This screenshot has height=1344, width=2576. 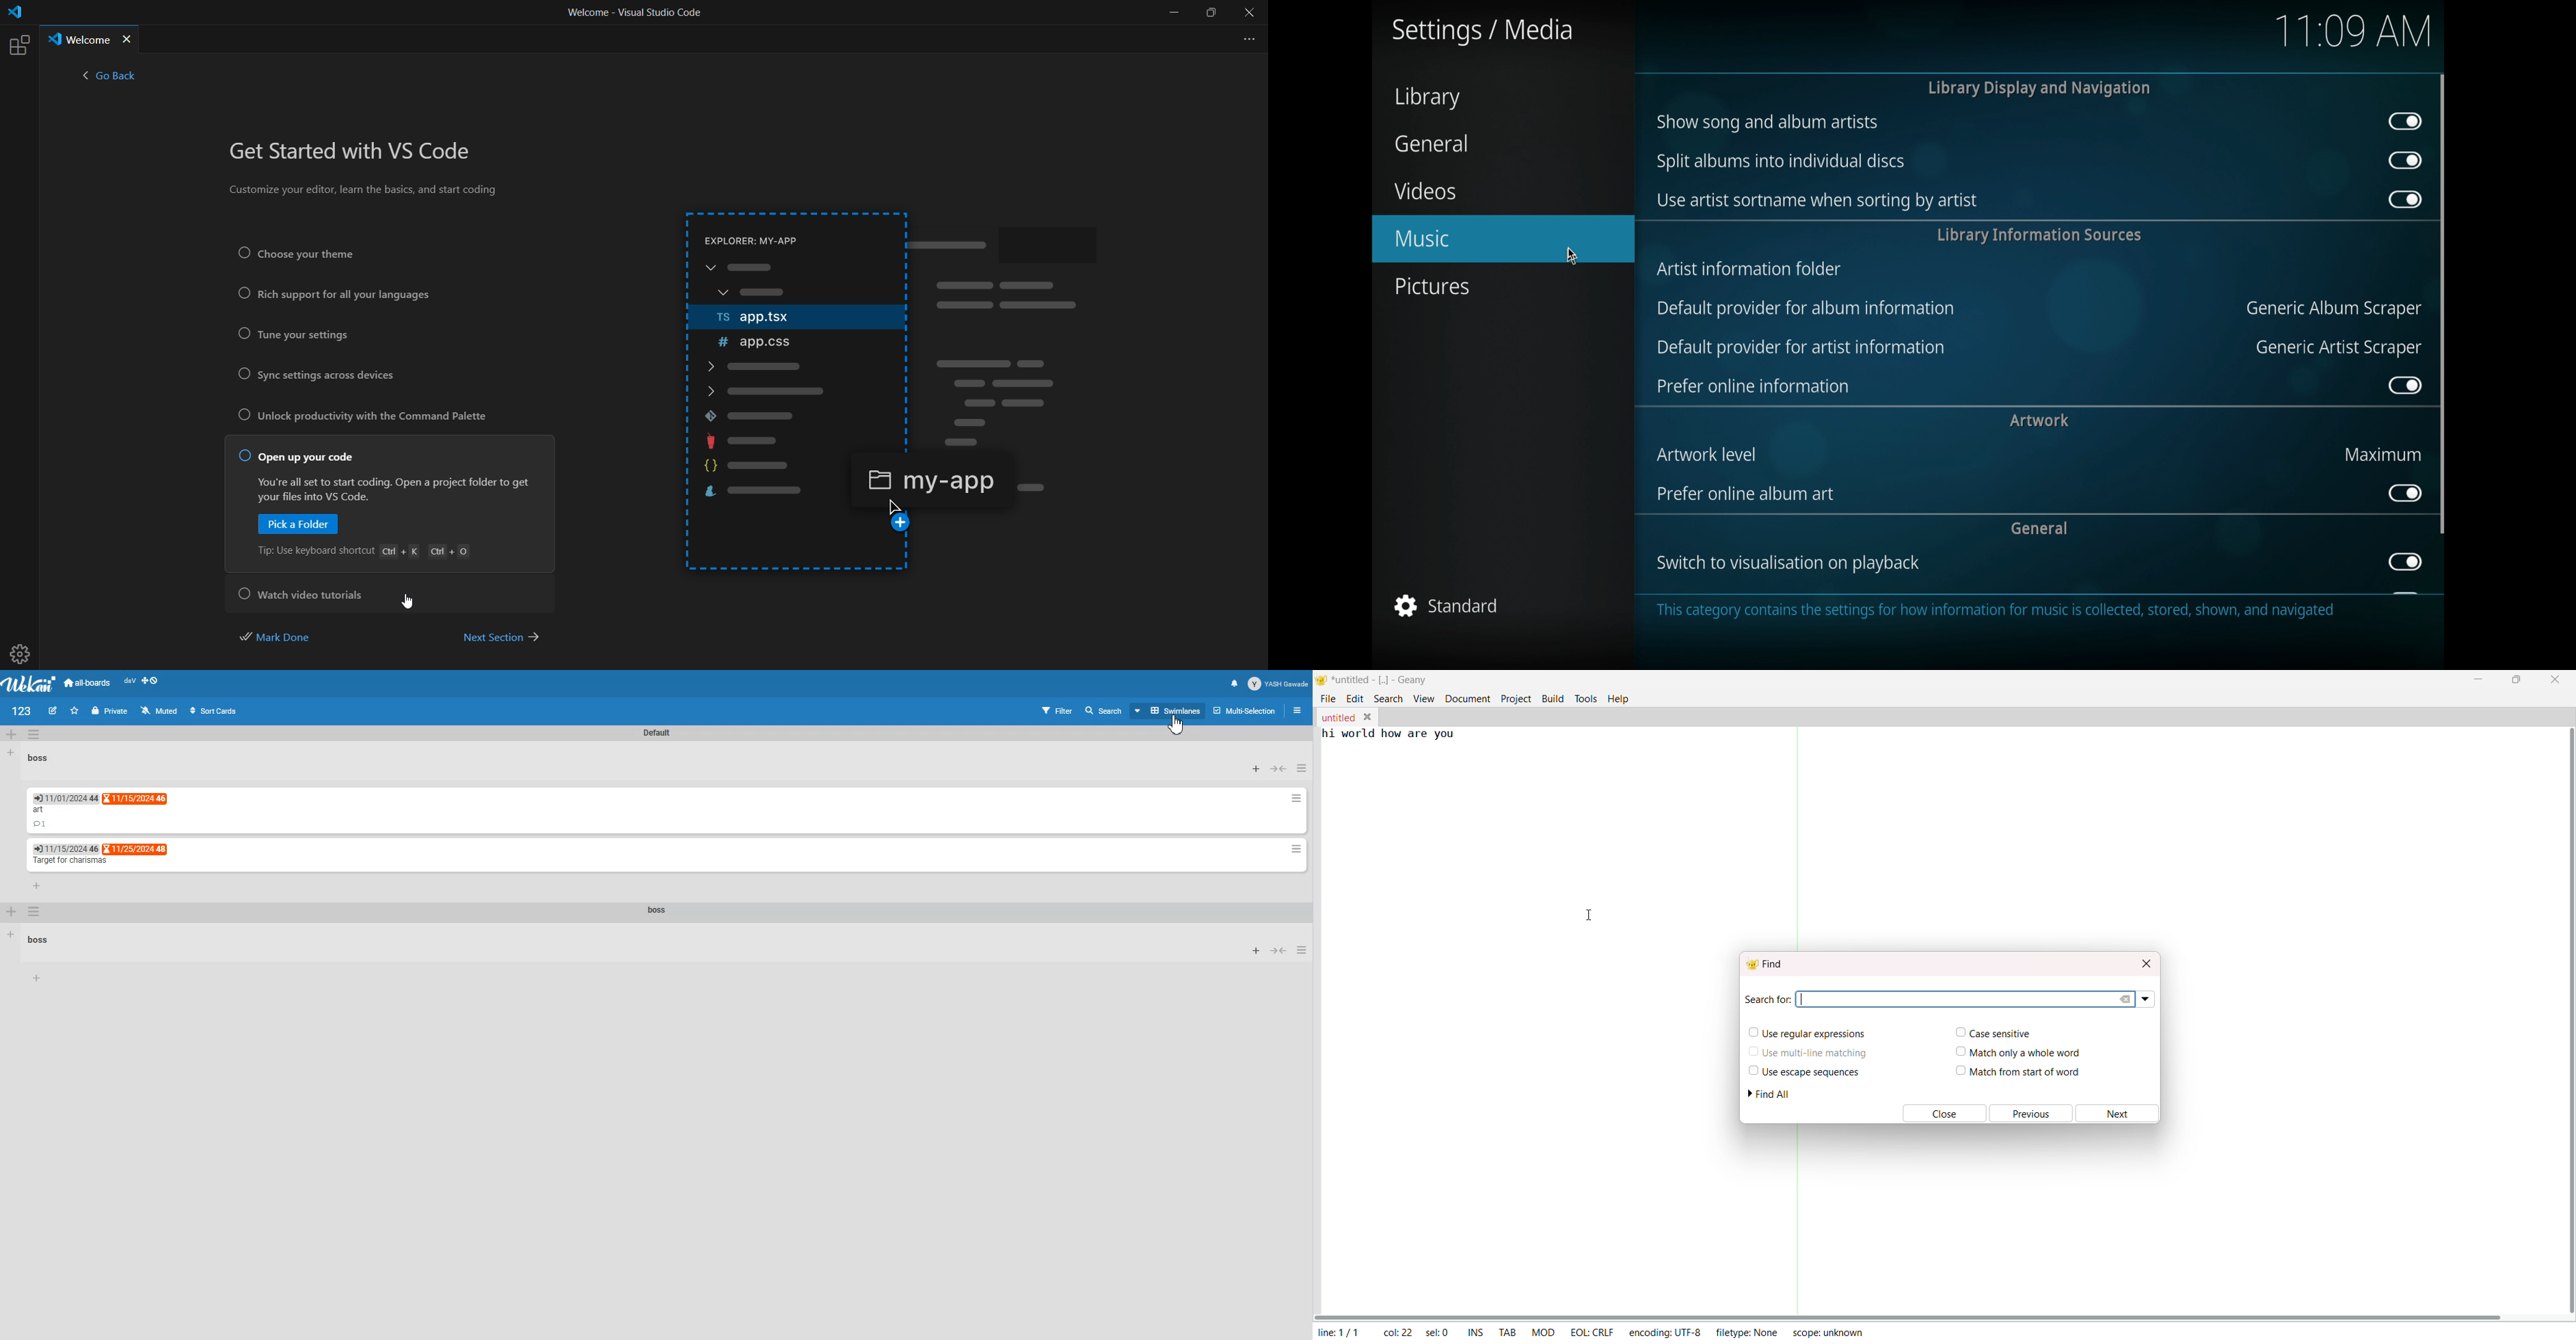 I want to click on project, so click(x=1516, y=698).